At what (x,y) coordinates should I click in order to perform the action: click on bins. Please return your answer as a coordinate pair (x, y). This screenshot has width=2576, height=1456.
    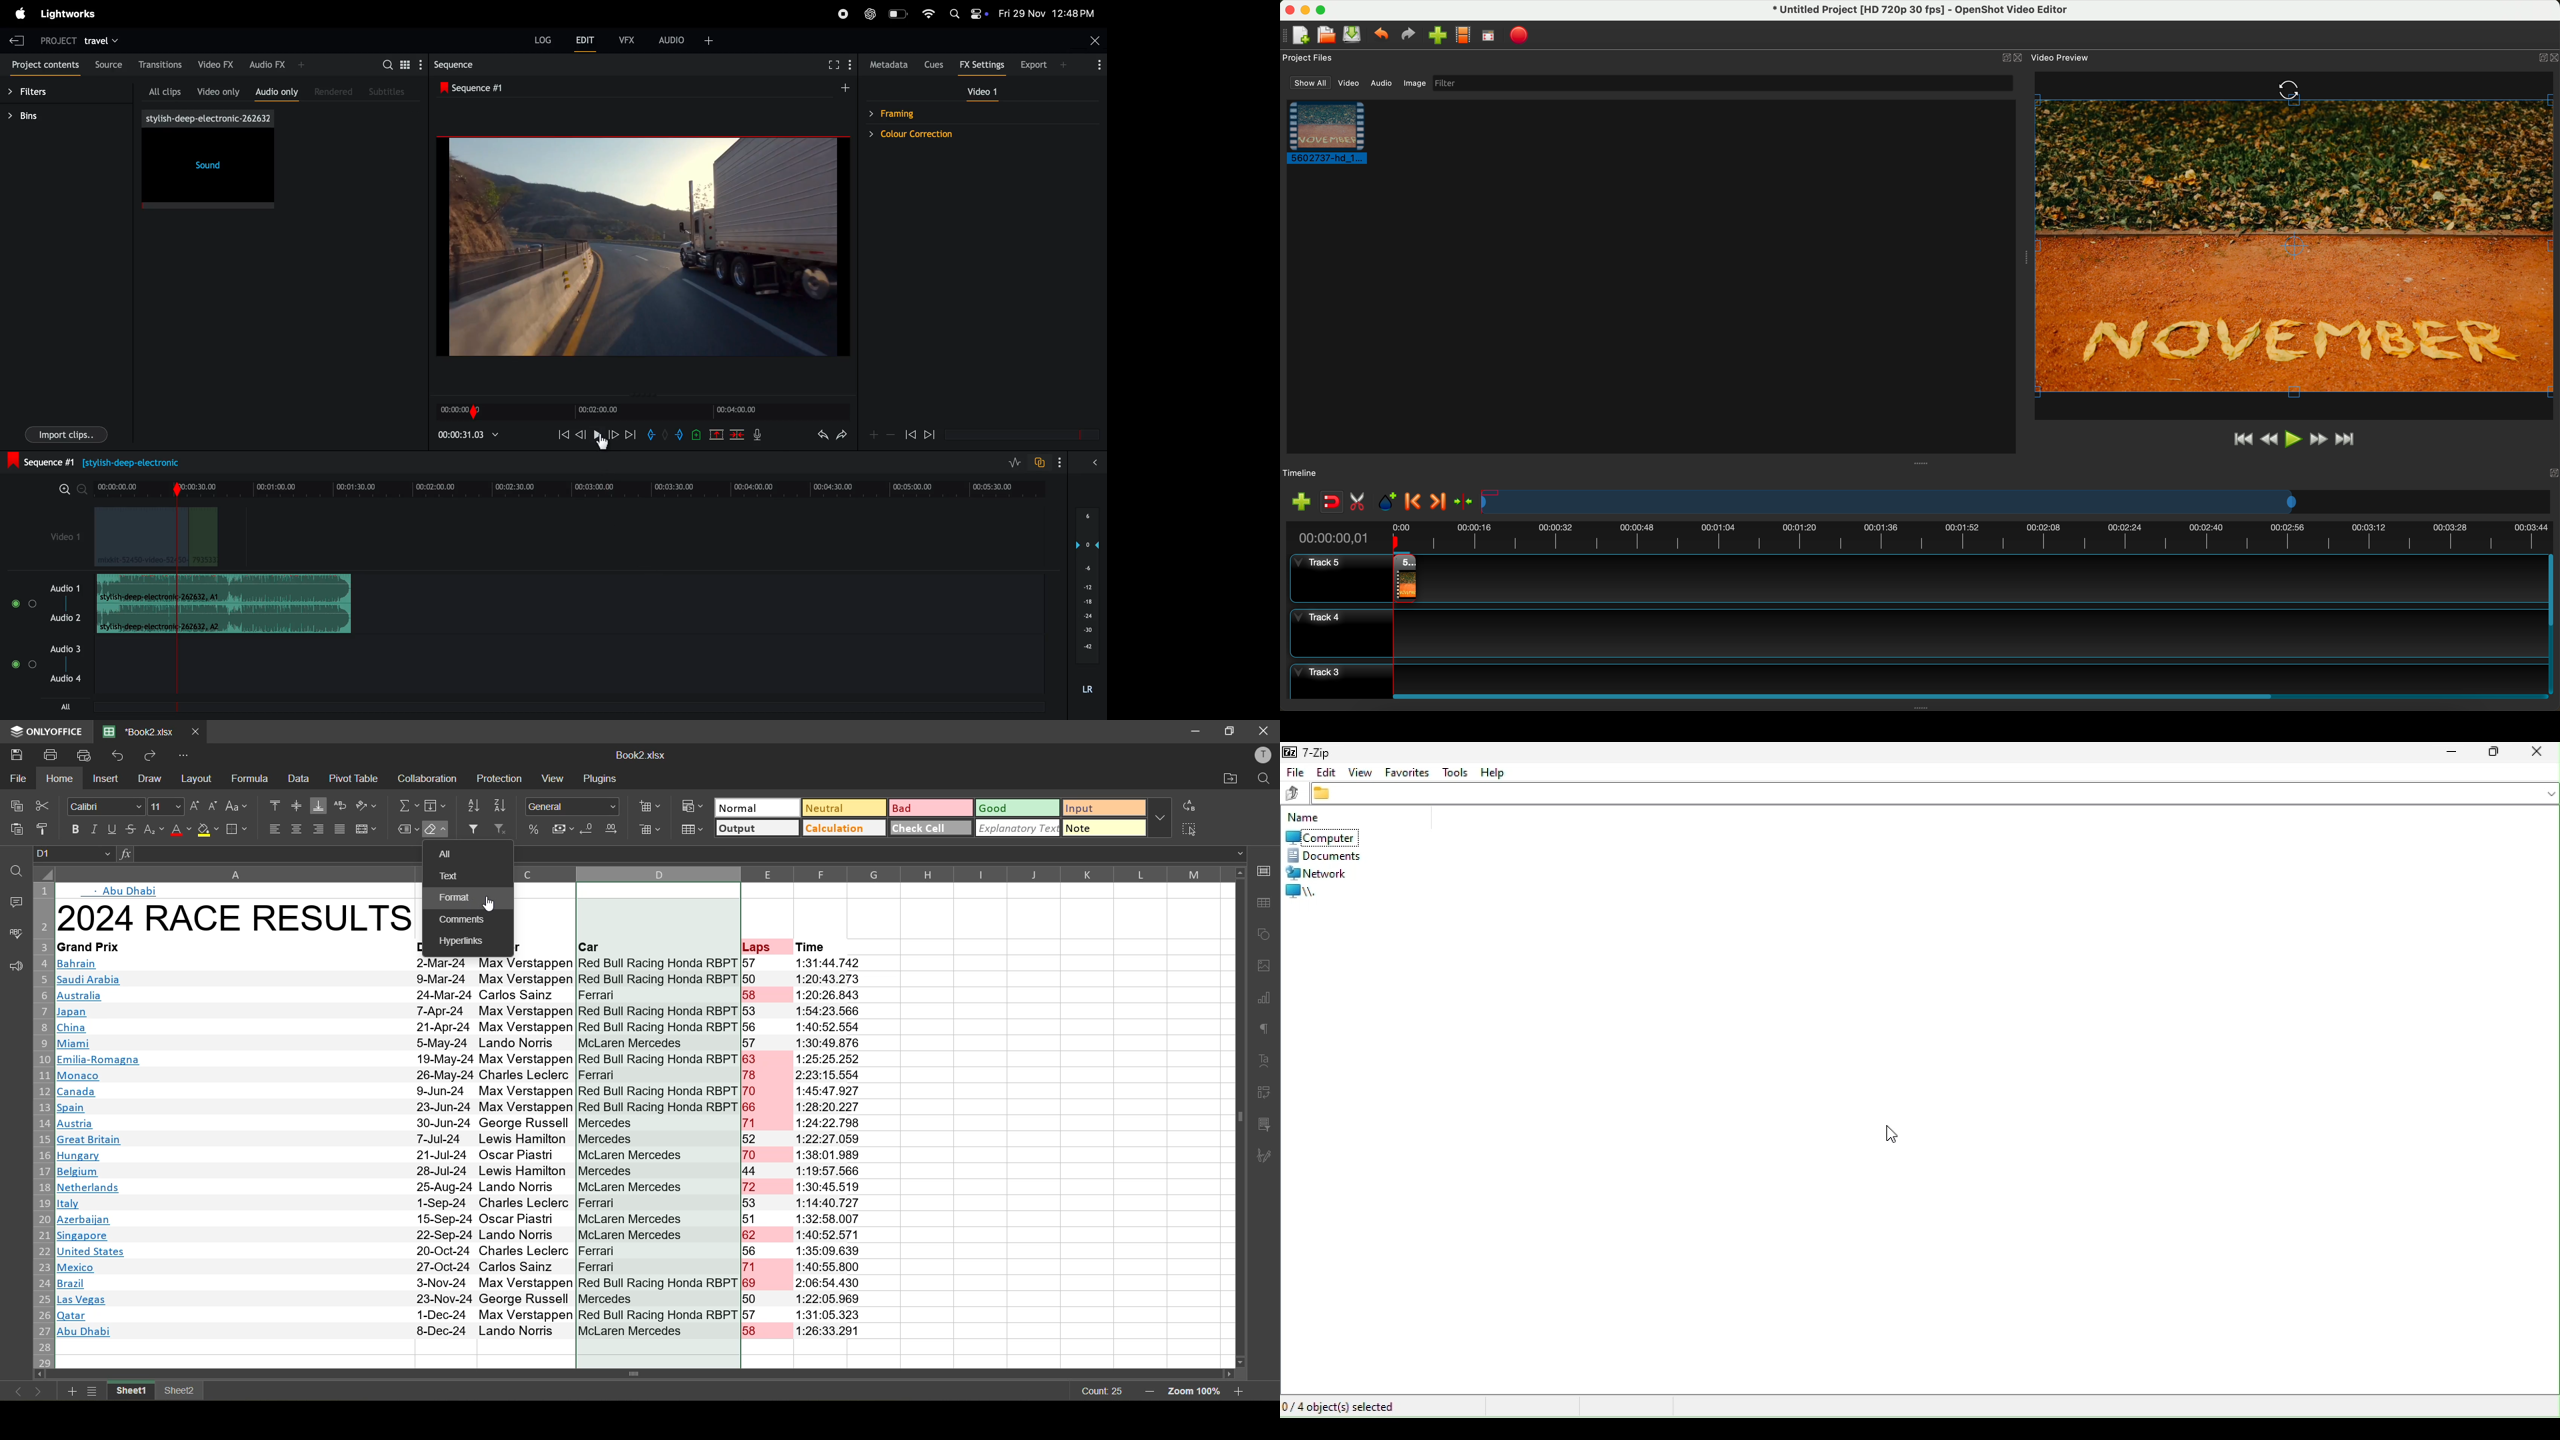
    Looking at the image, I should click on (54, 117).